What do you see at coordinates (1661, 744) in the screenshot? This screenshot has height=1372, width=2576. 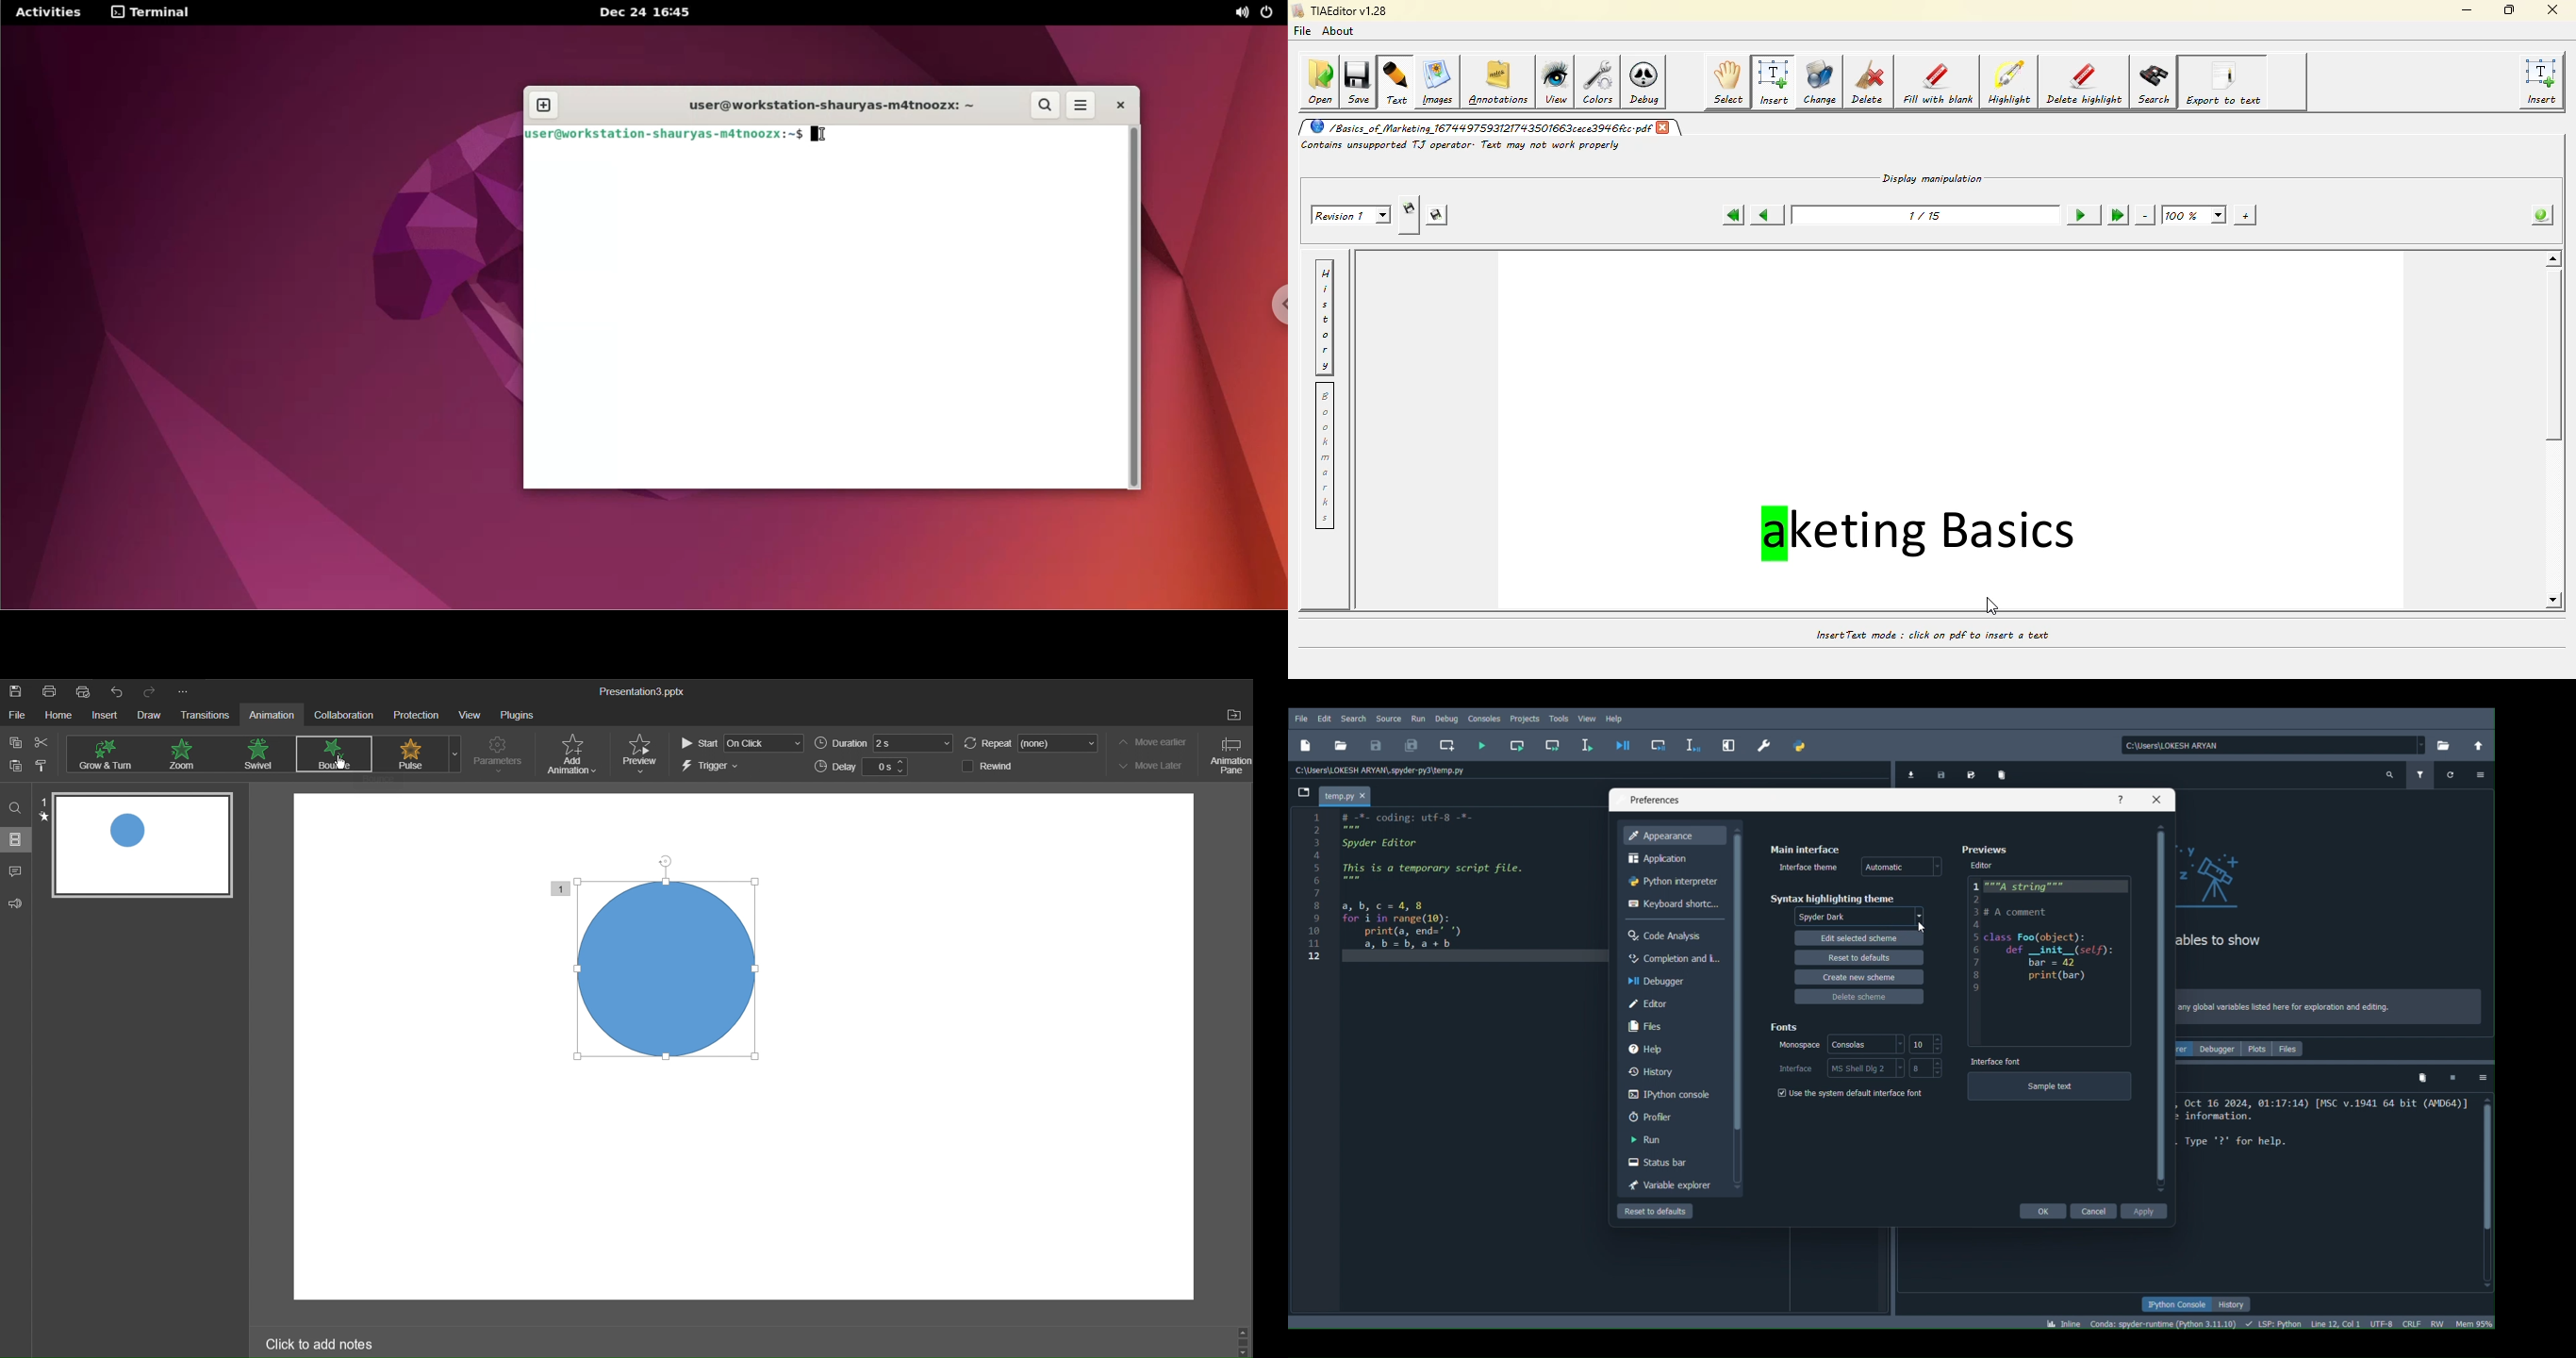 I see `Debug cell` at bounding box center [1661, 744].